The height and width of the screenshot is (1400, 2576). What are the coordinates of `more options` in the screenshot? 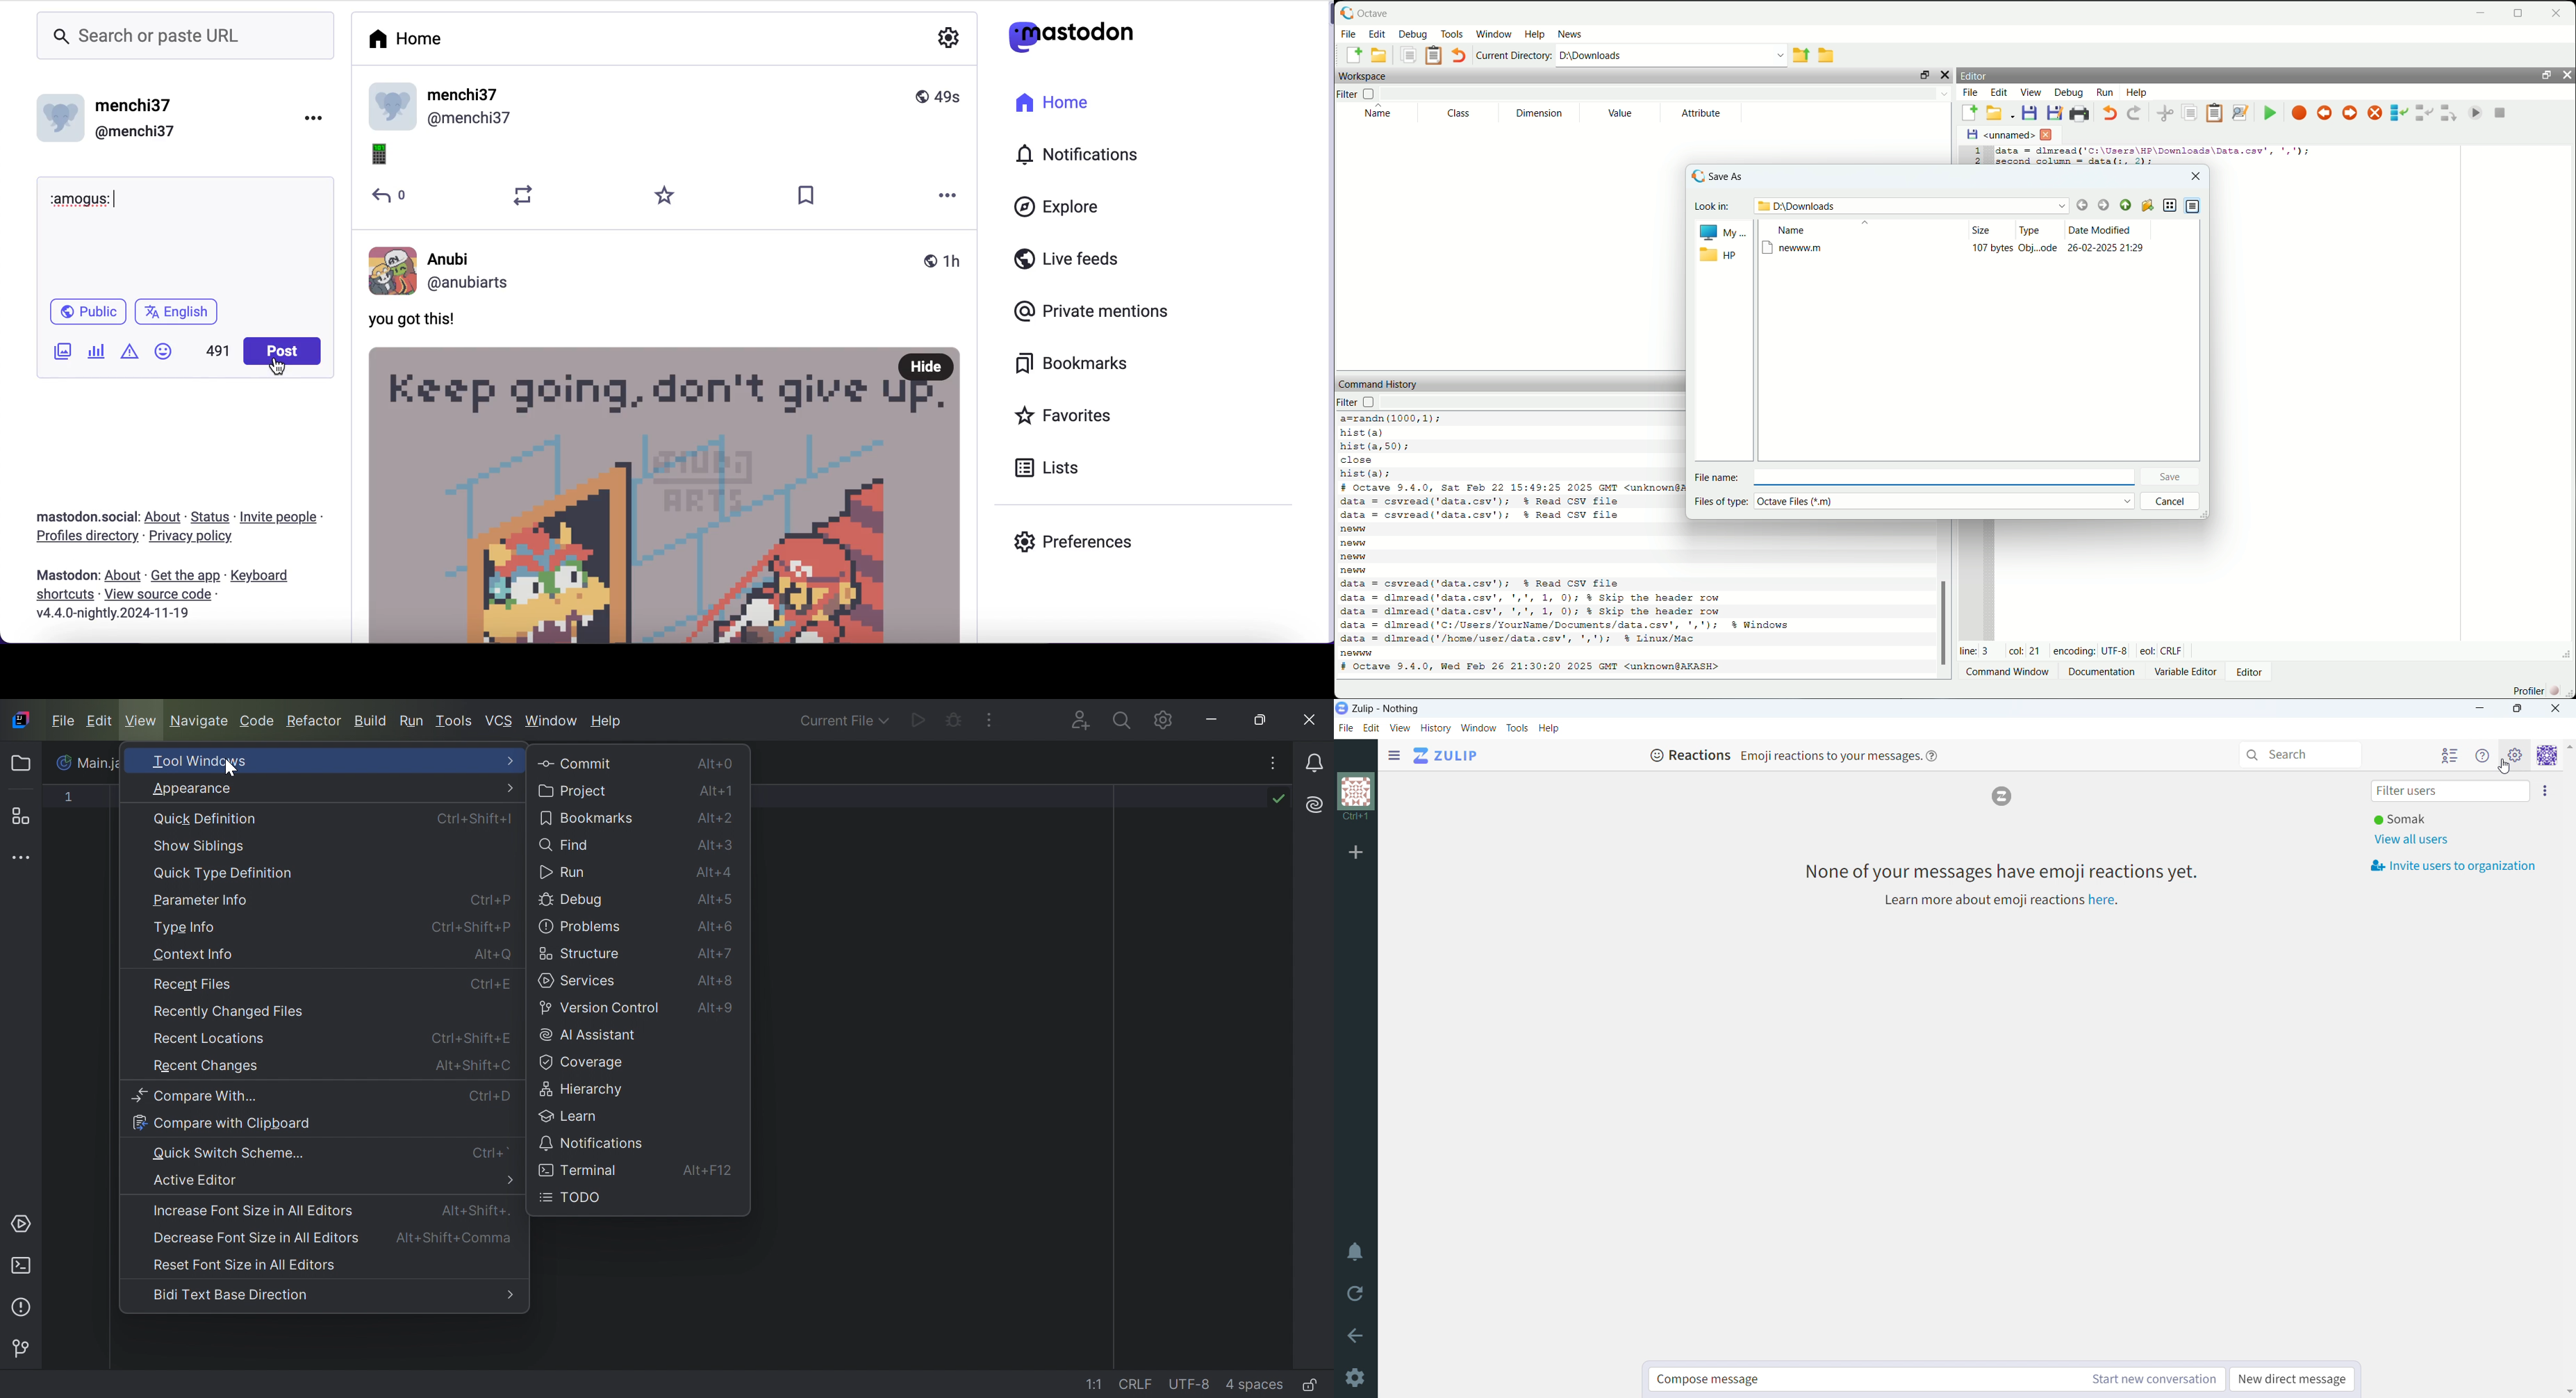 It's located at (949, 196).